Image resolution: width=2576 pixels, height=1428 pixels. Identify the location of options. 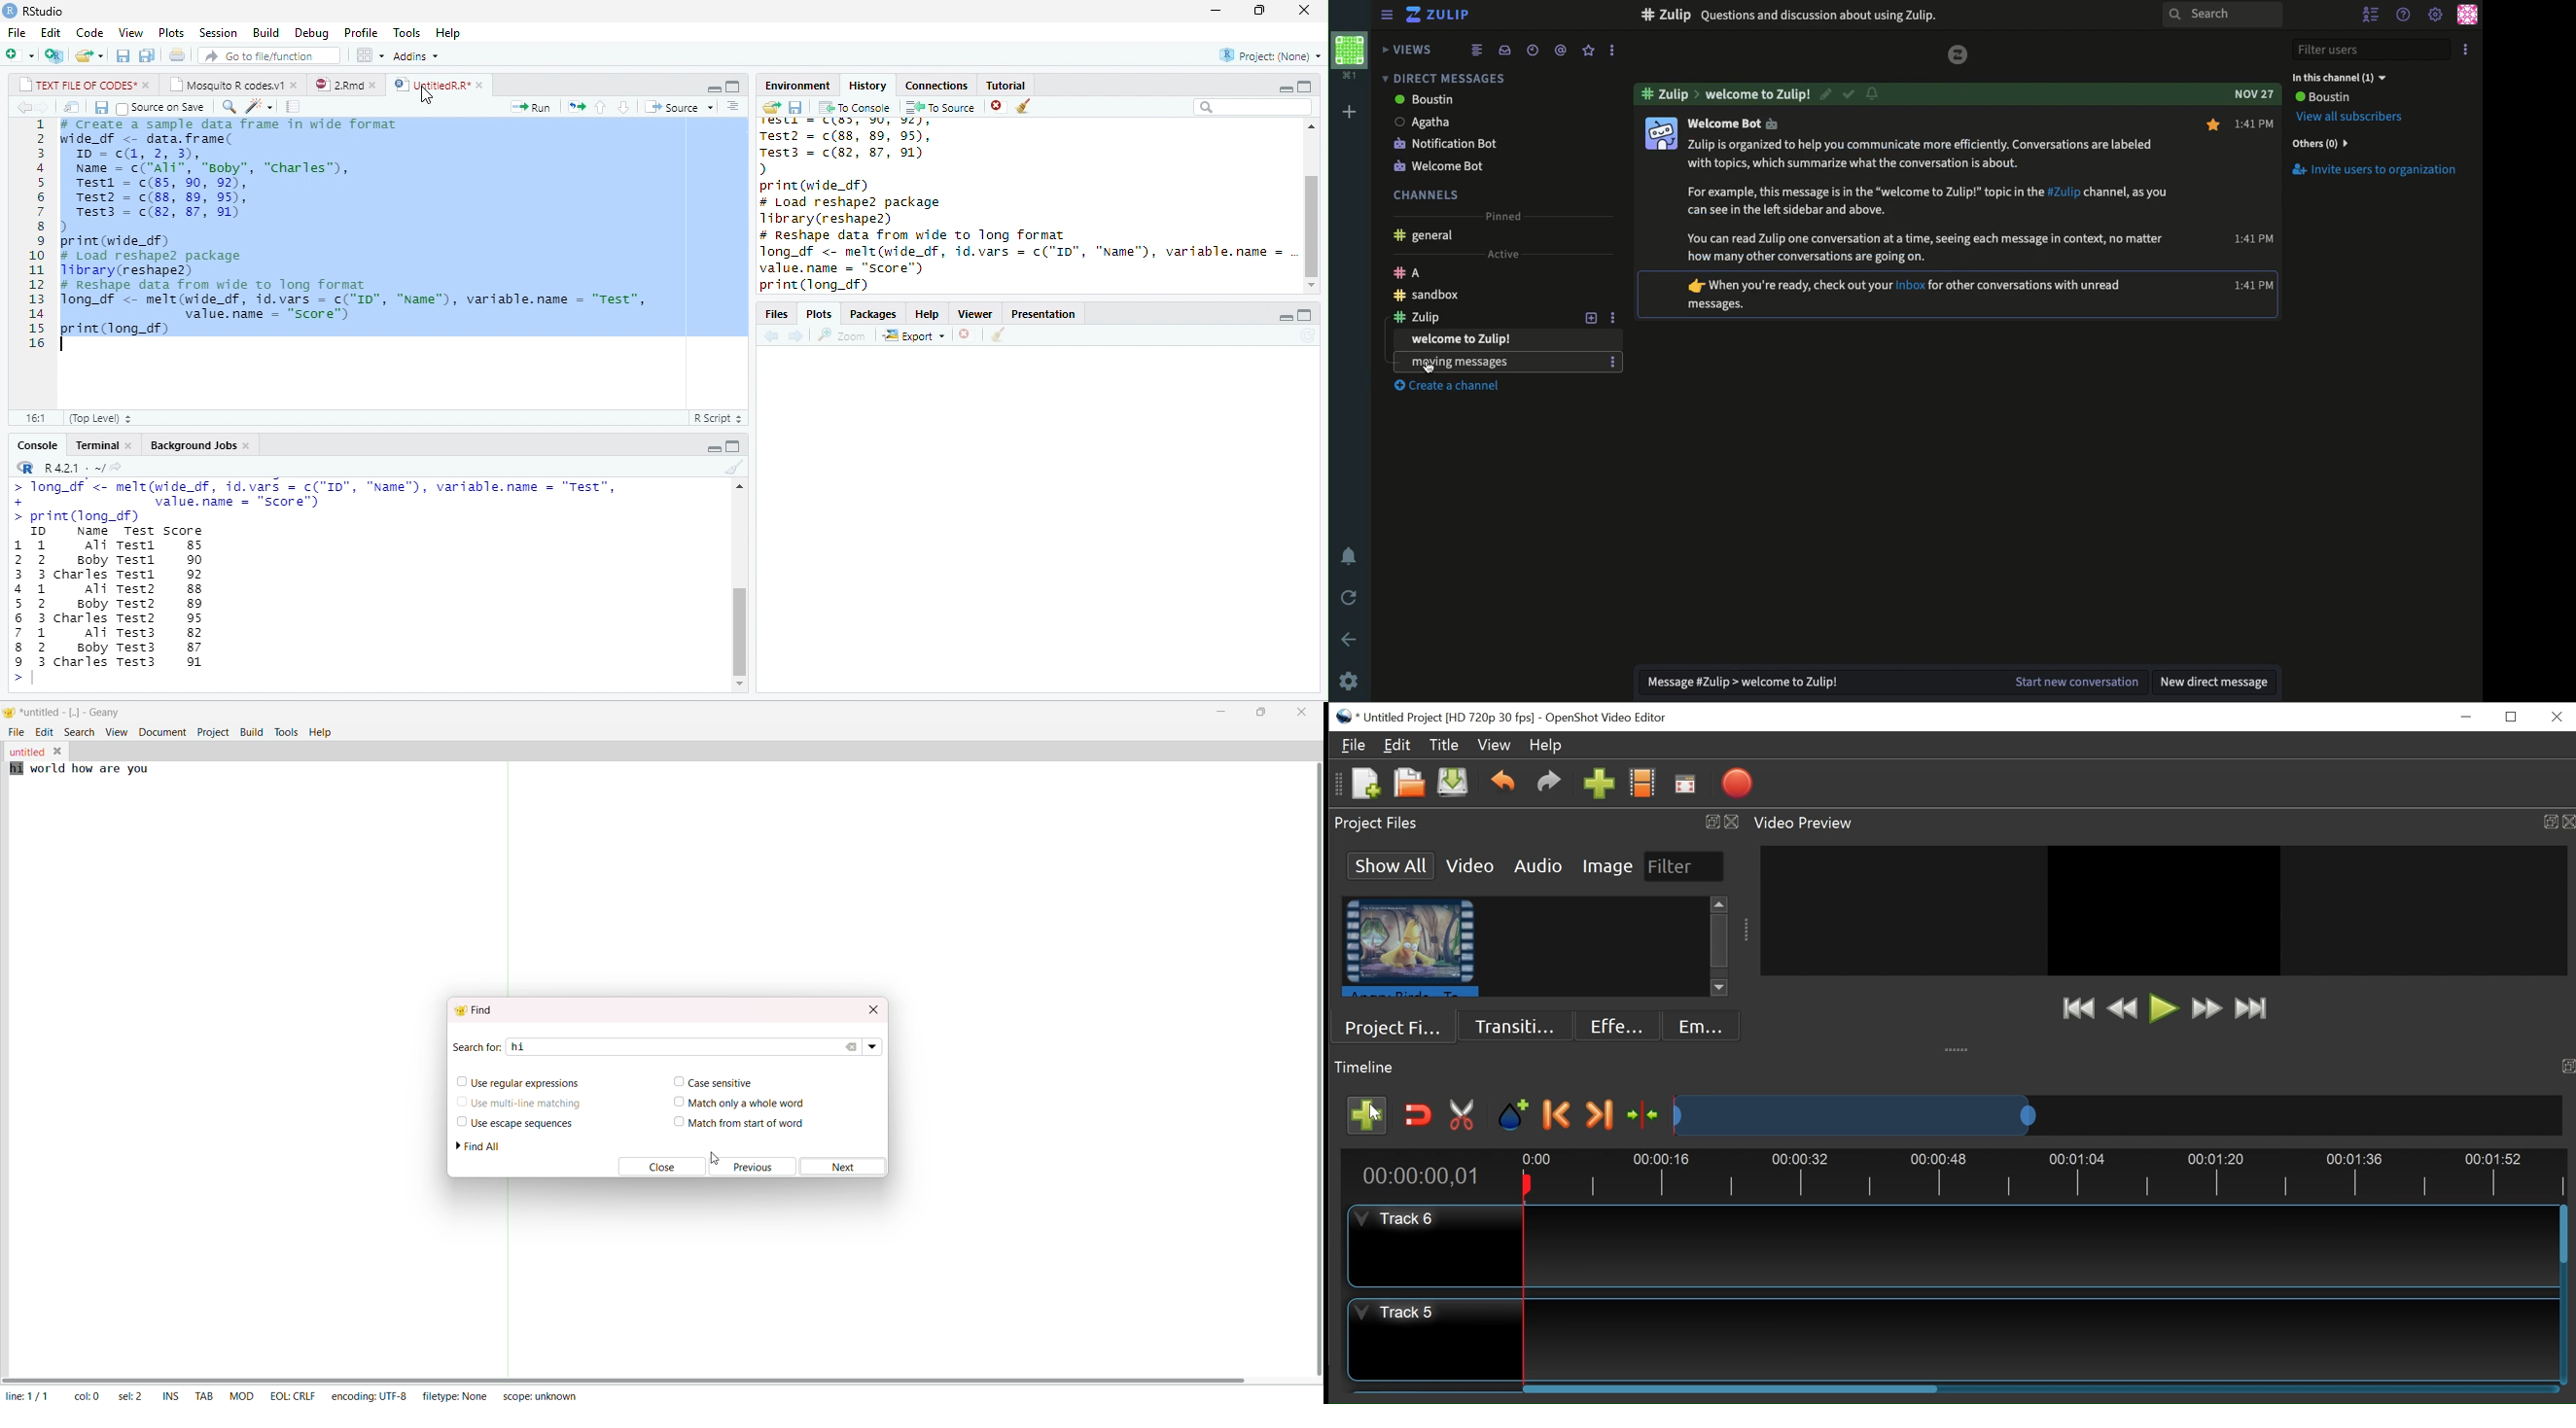
(371, 55).